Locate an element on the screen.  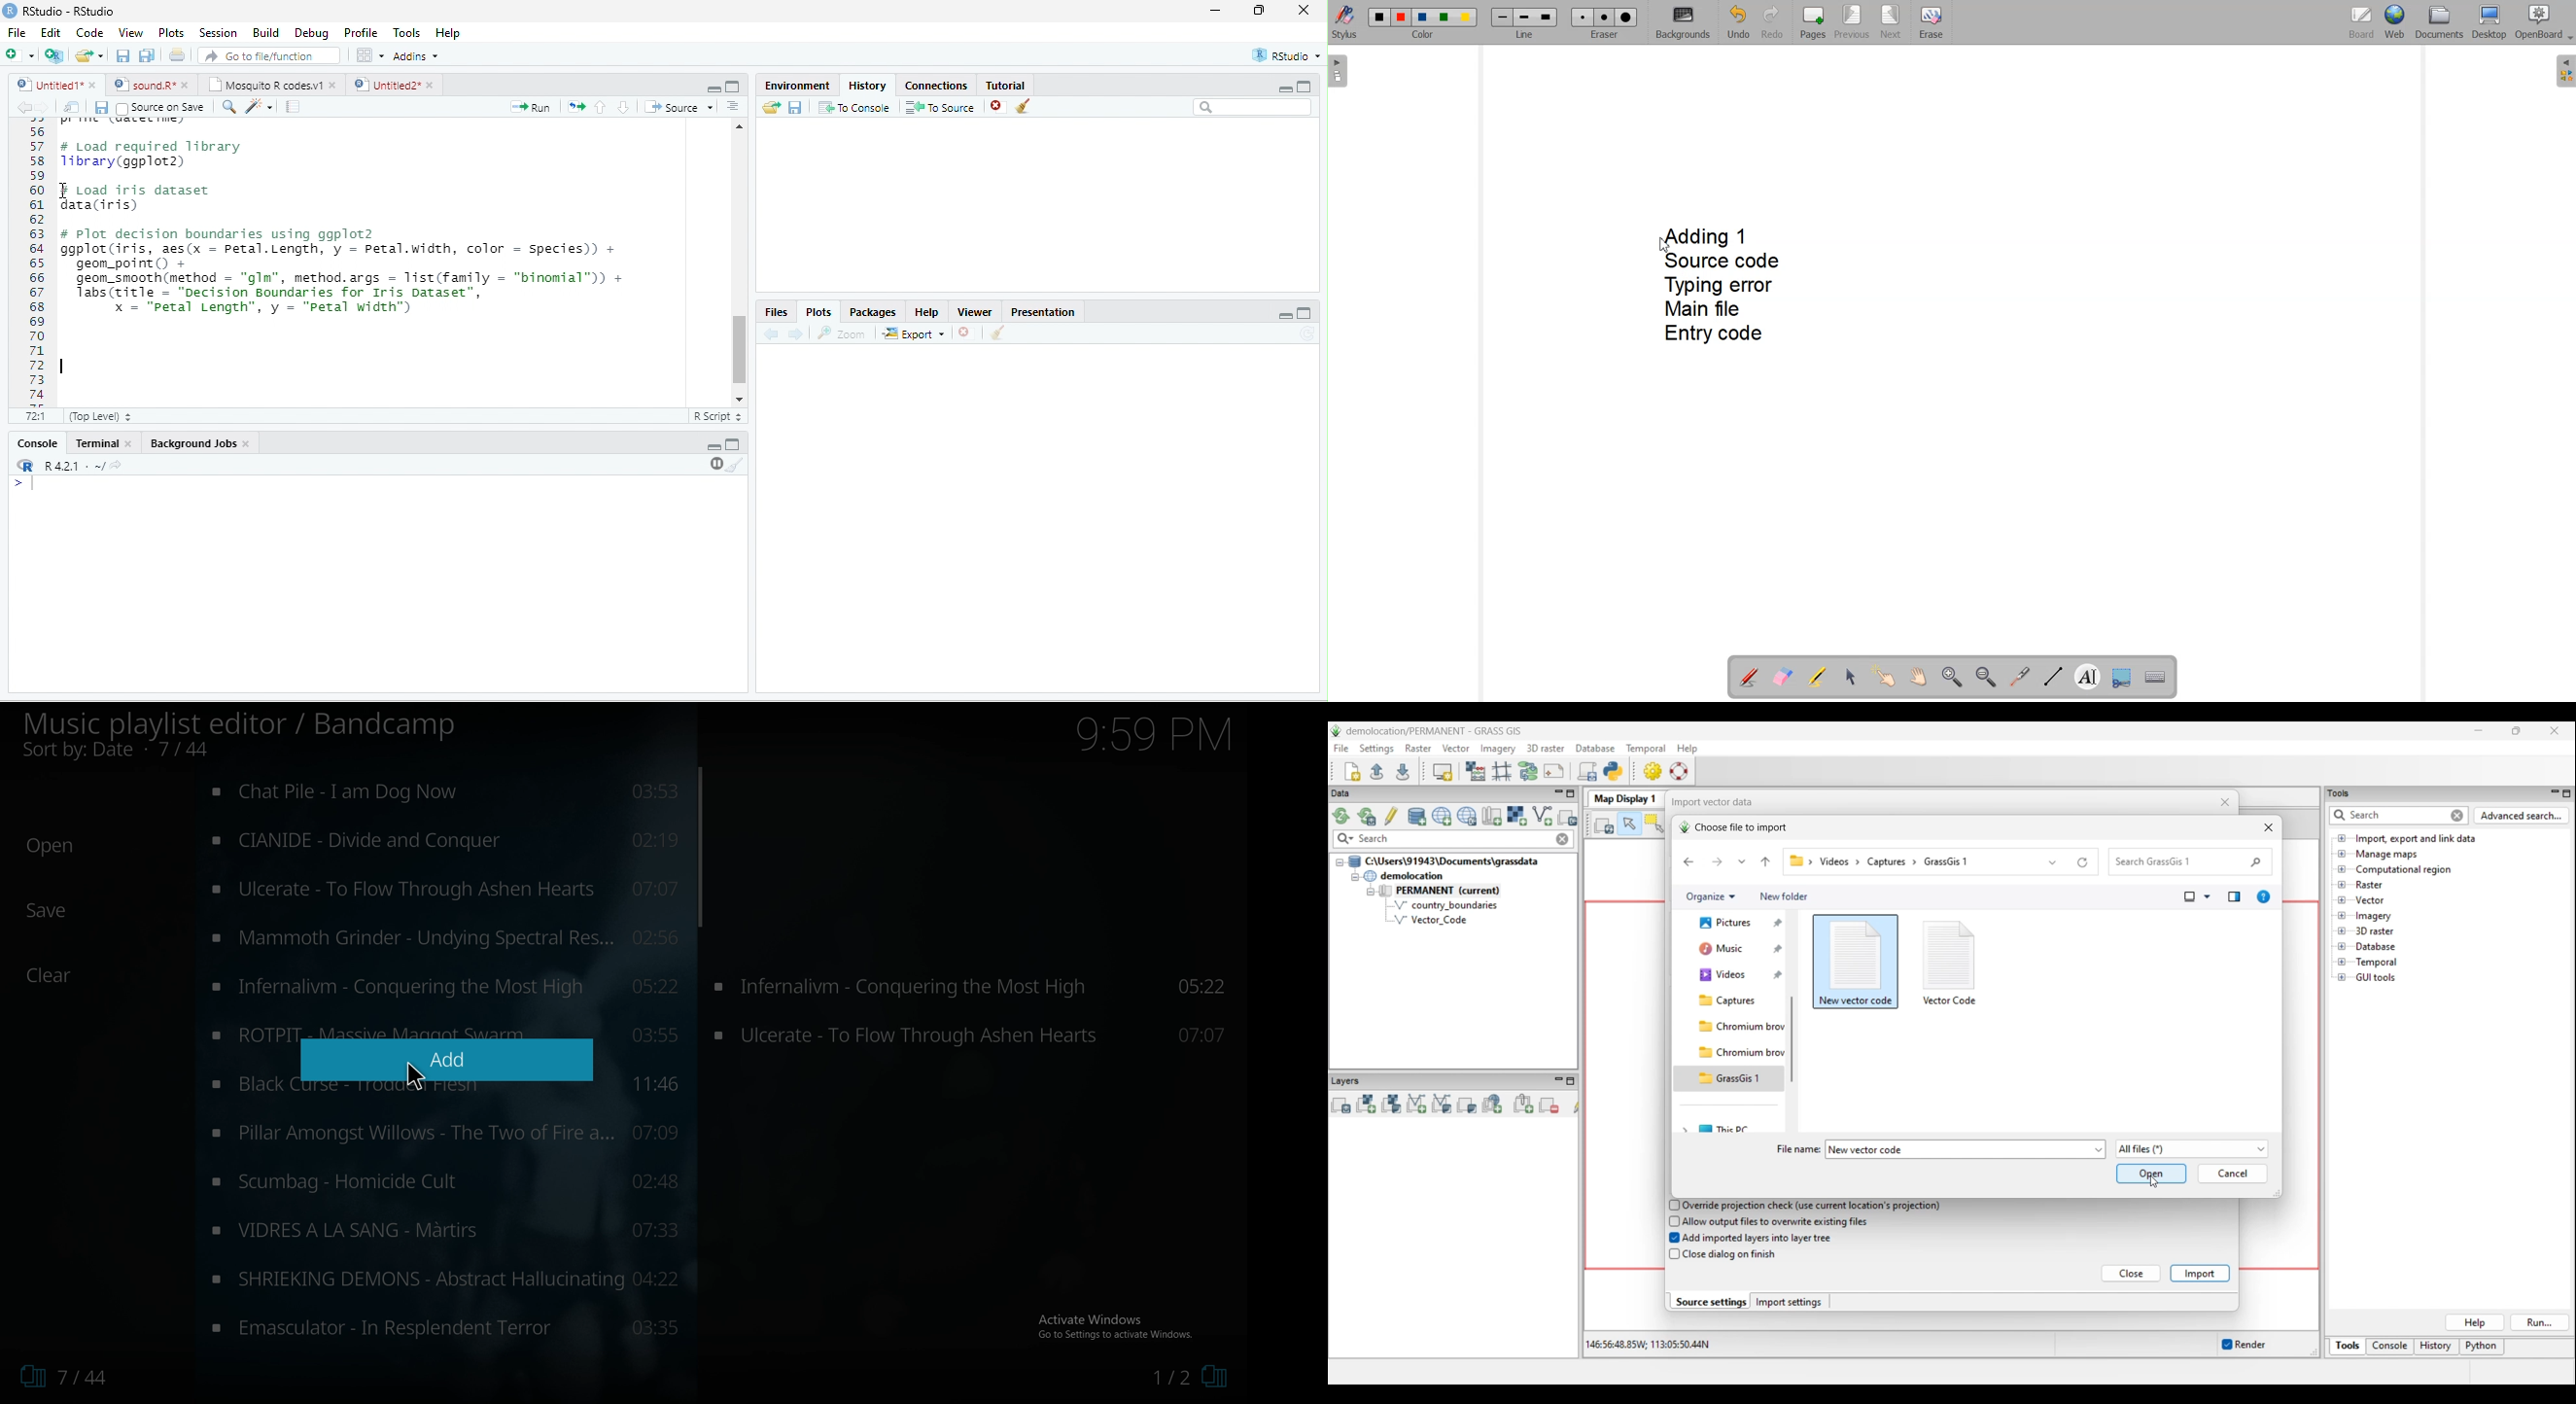
Pointer Cursor is located at coordinates (419, 1076).